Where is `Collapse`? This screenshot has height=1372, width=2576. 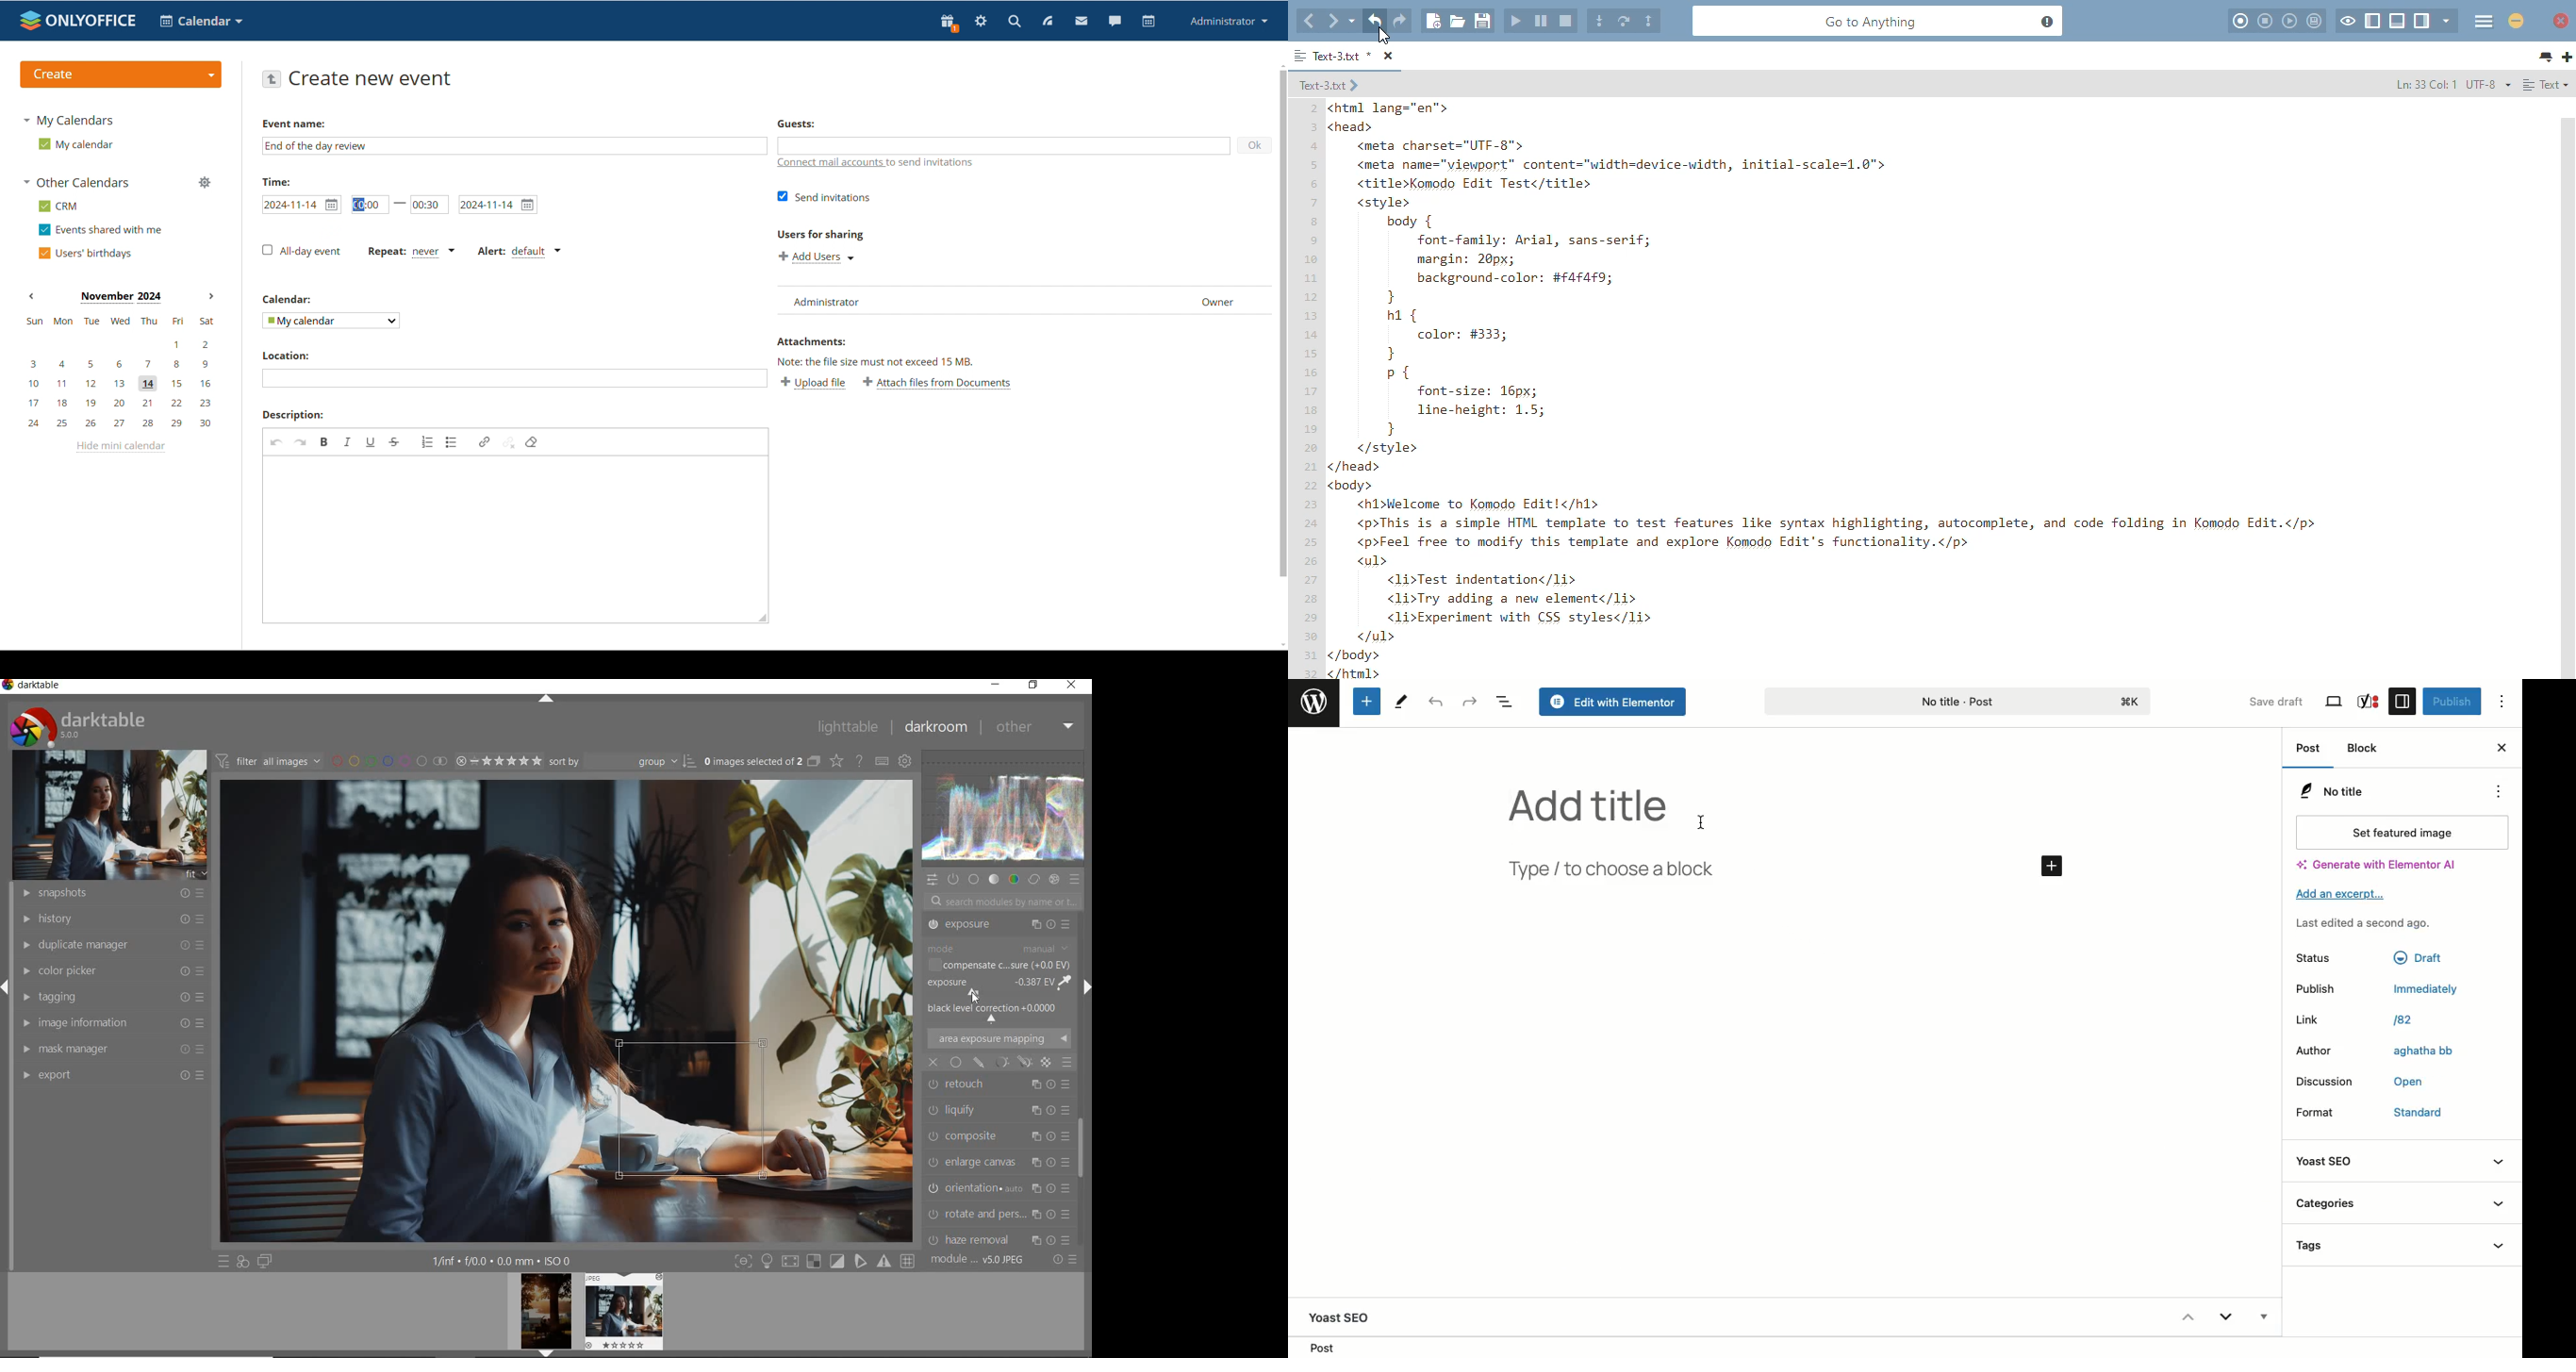 Collapse is located at coordinates (2186, 1317).